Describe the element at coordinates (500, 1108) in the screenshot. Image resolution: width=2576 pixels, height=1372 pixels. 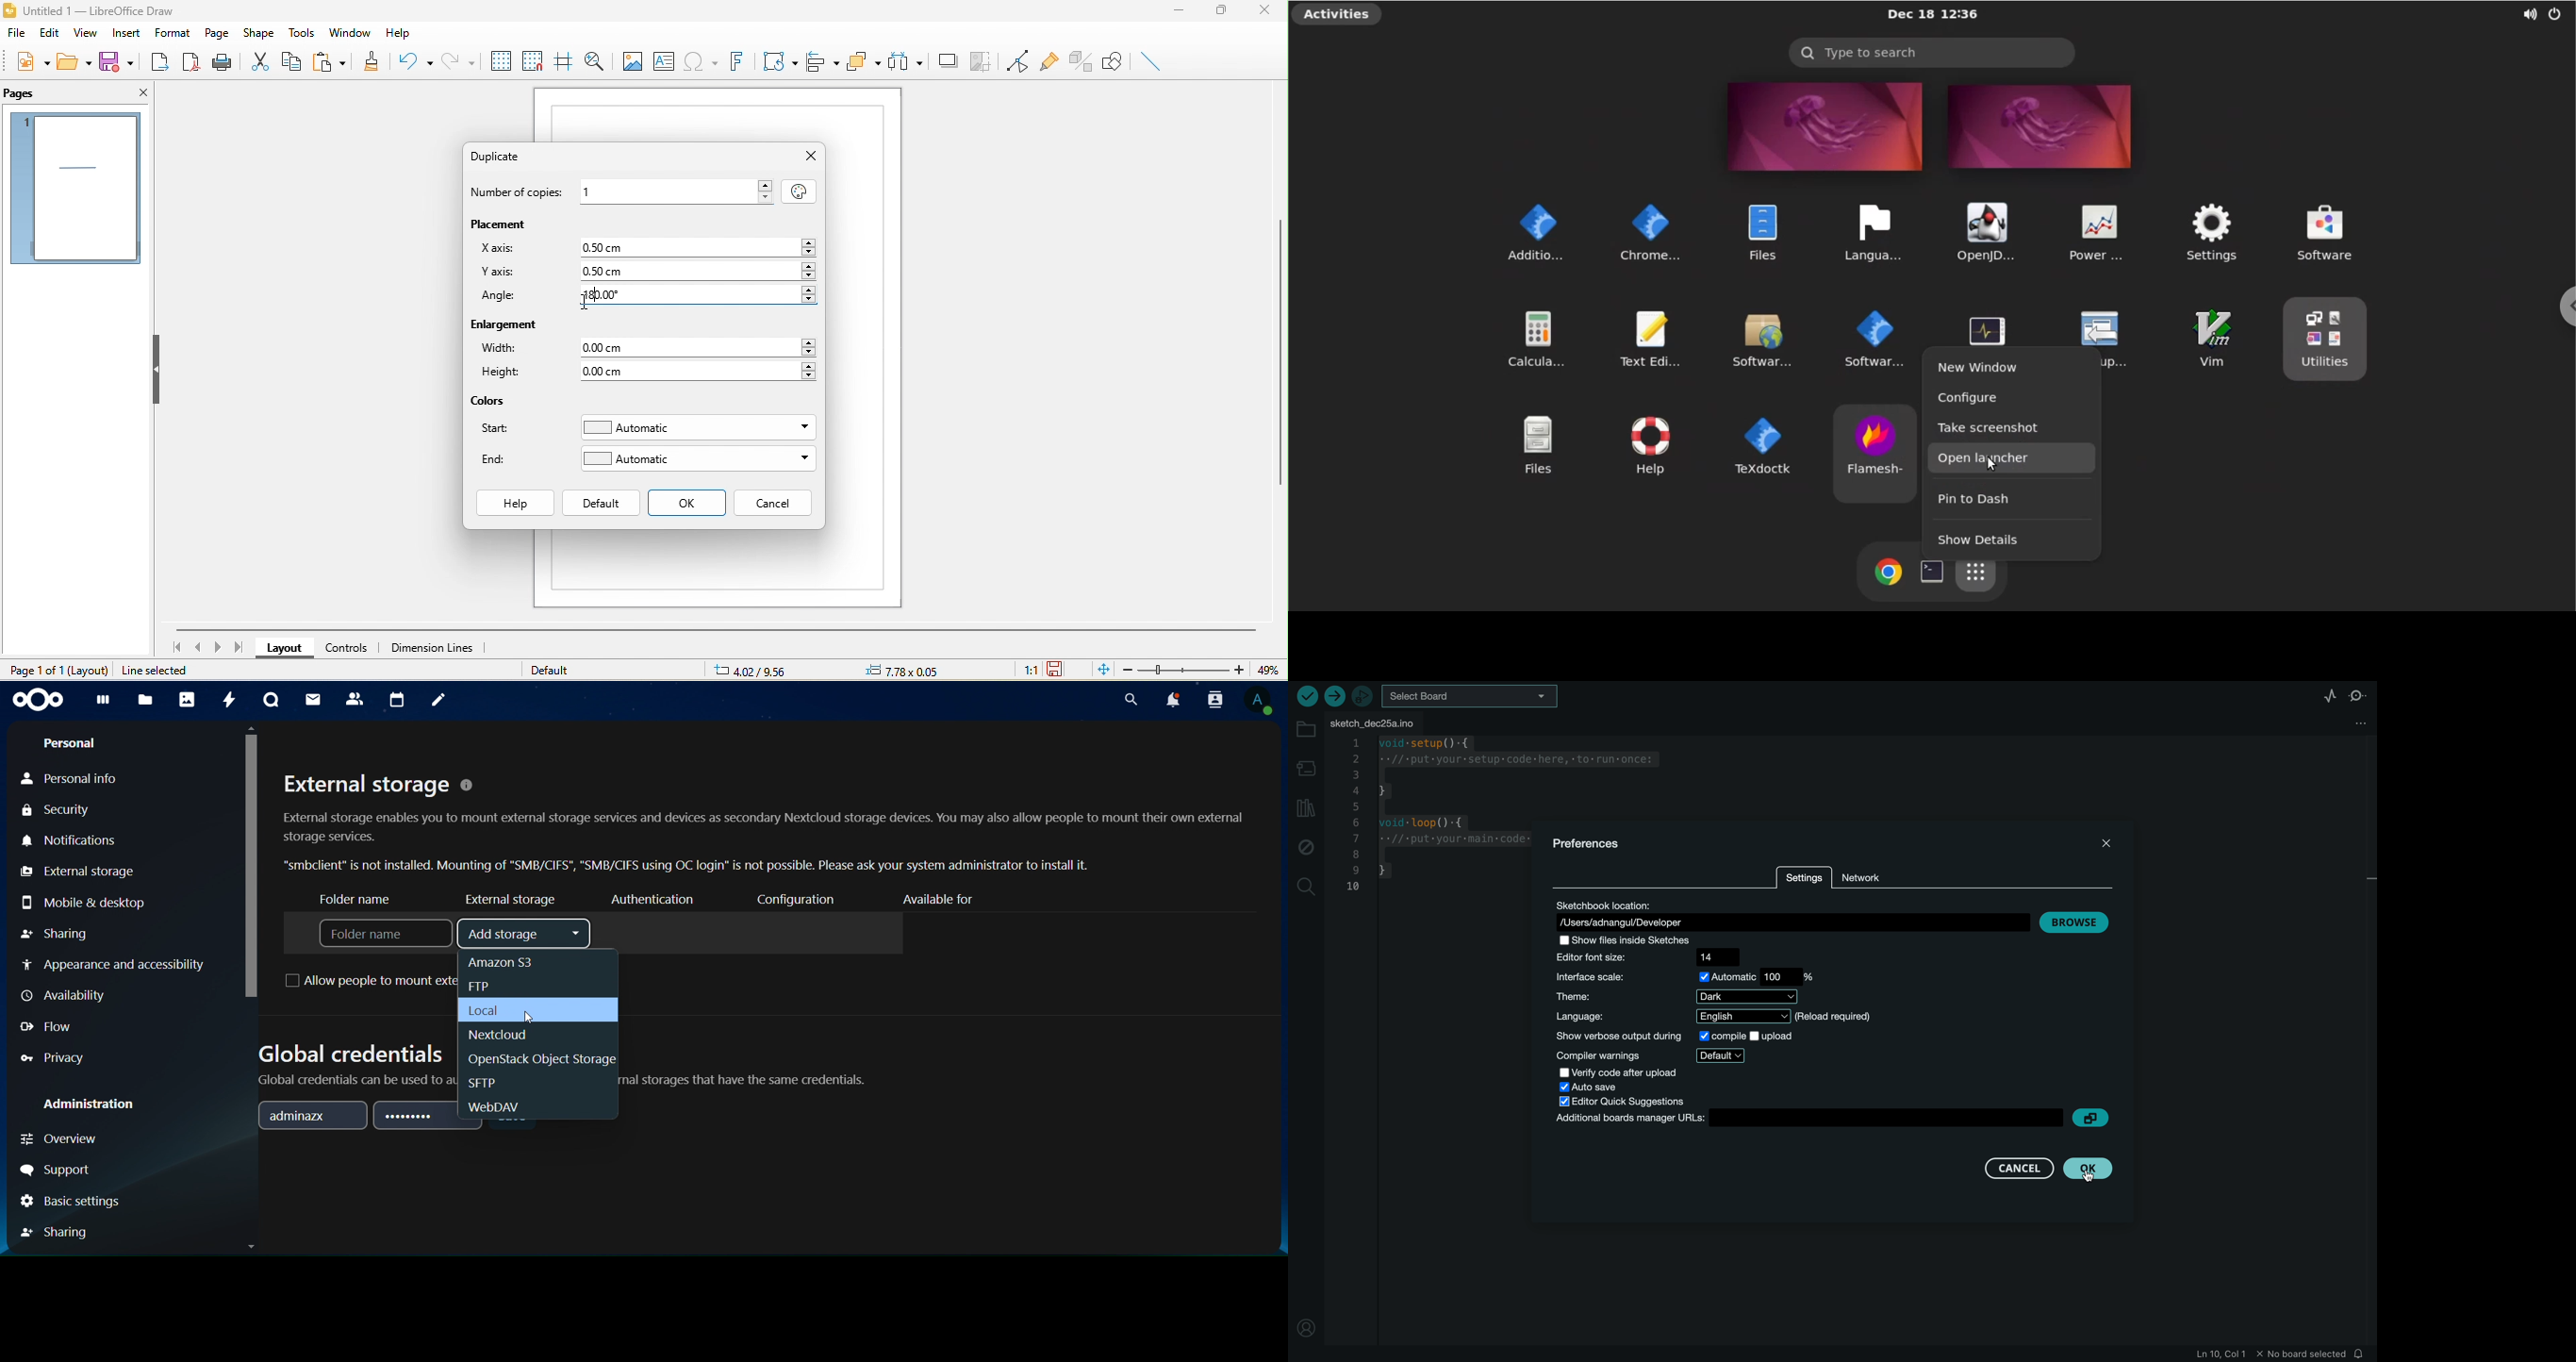
I see `ebDAV` at that location.